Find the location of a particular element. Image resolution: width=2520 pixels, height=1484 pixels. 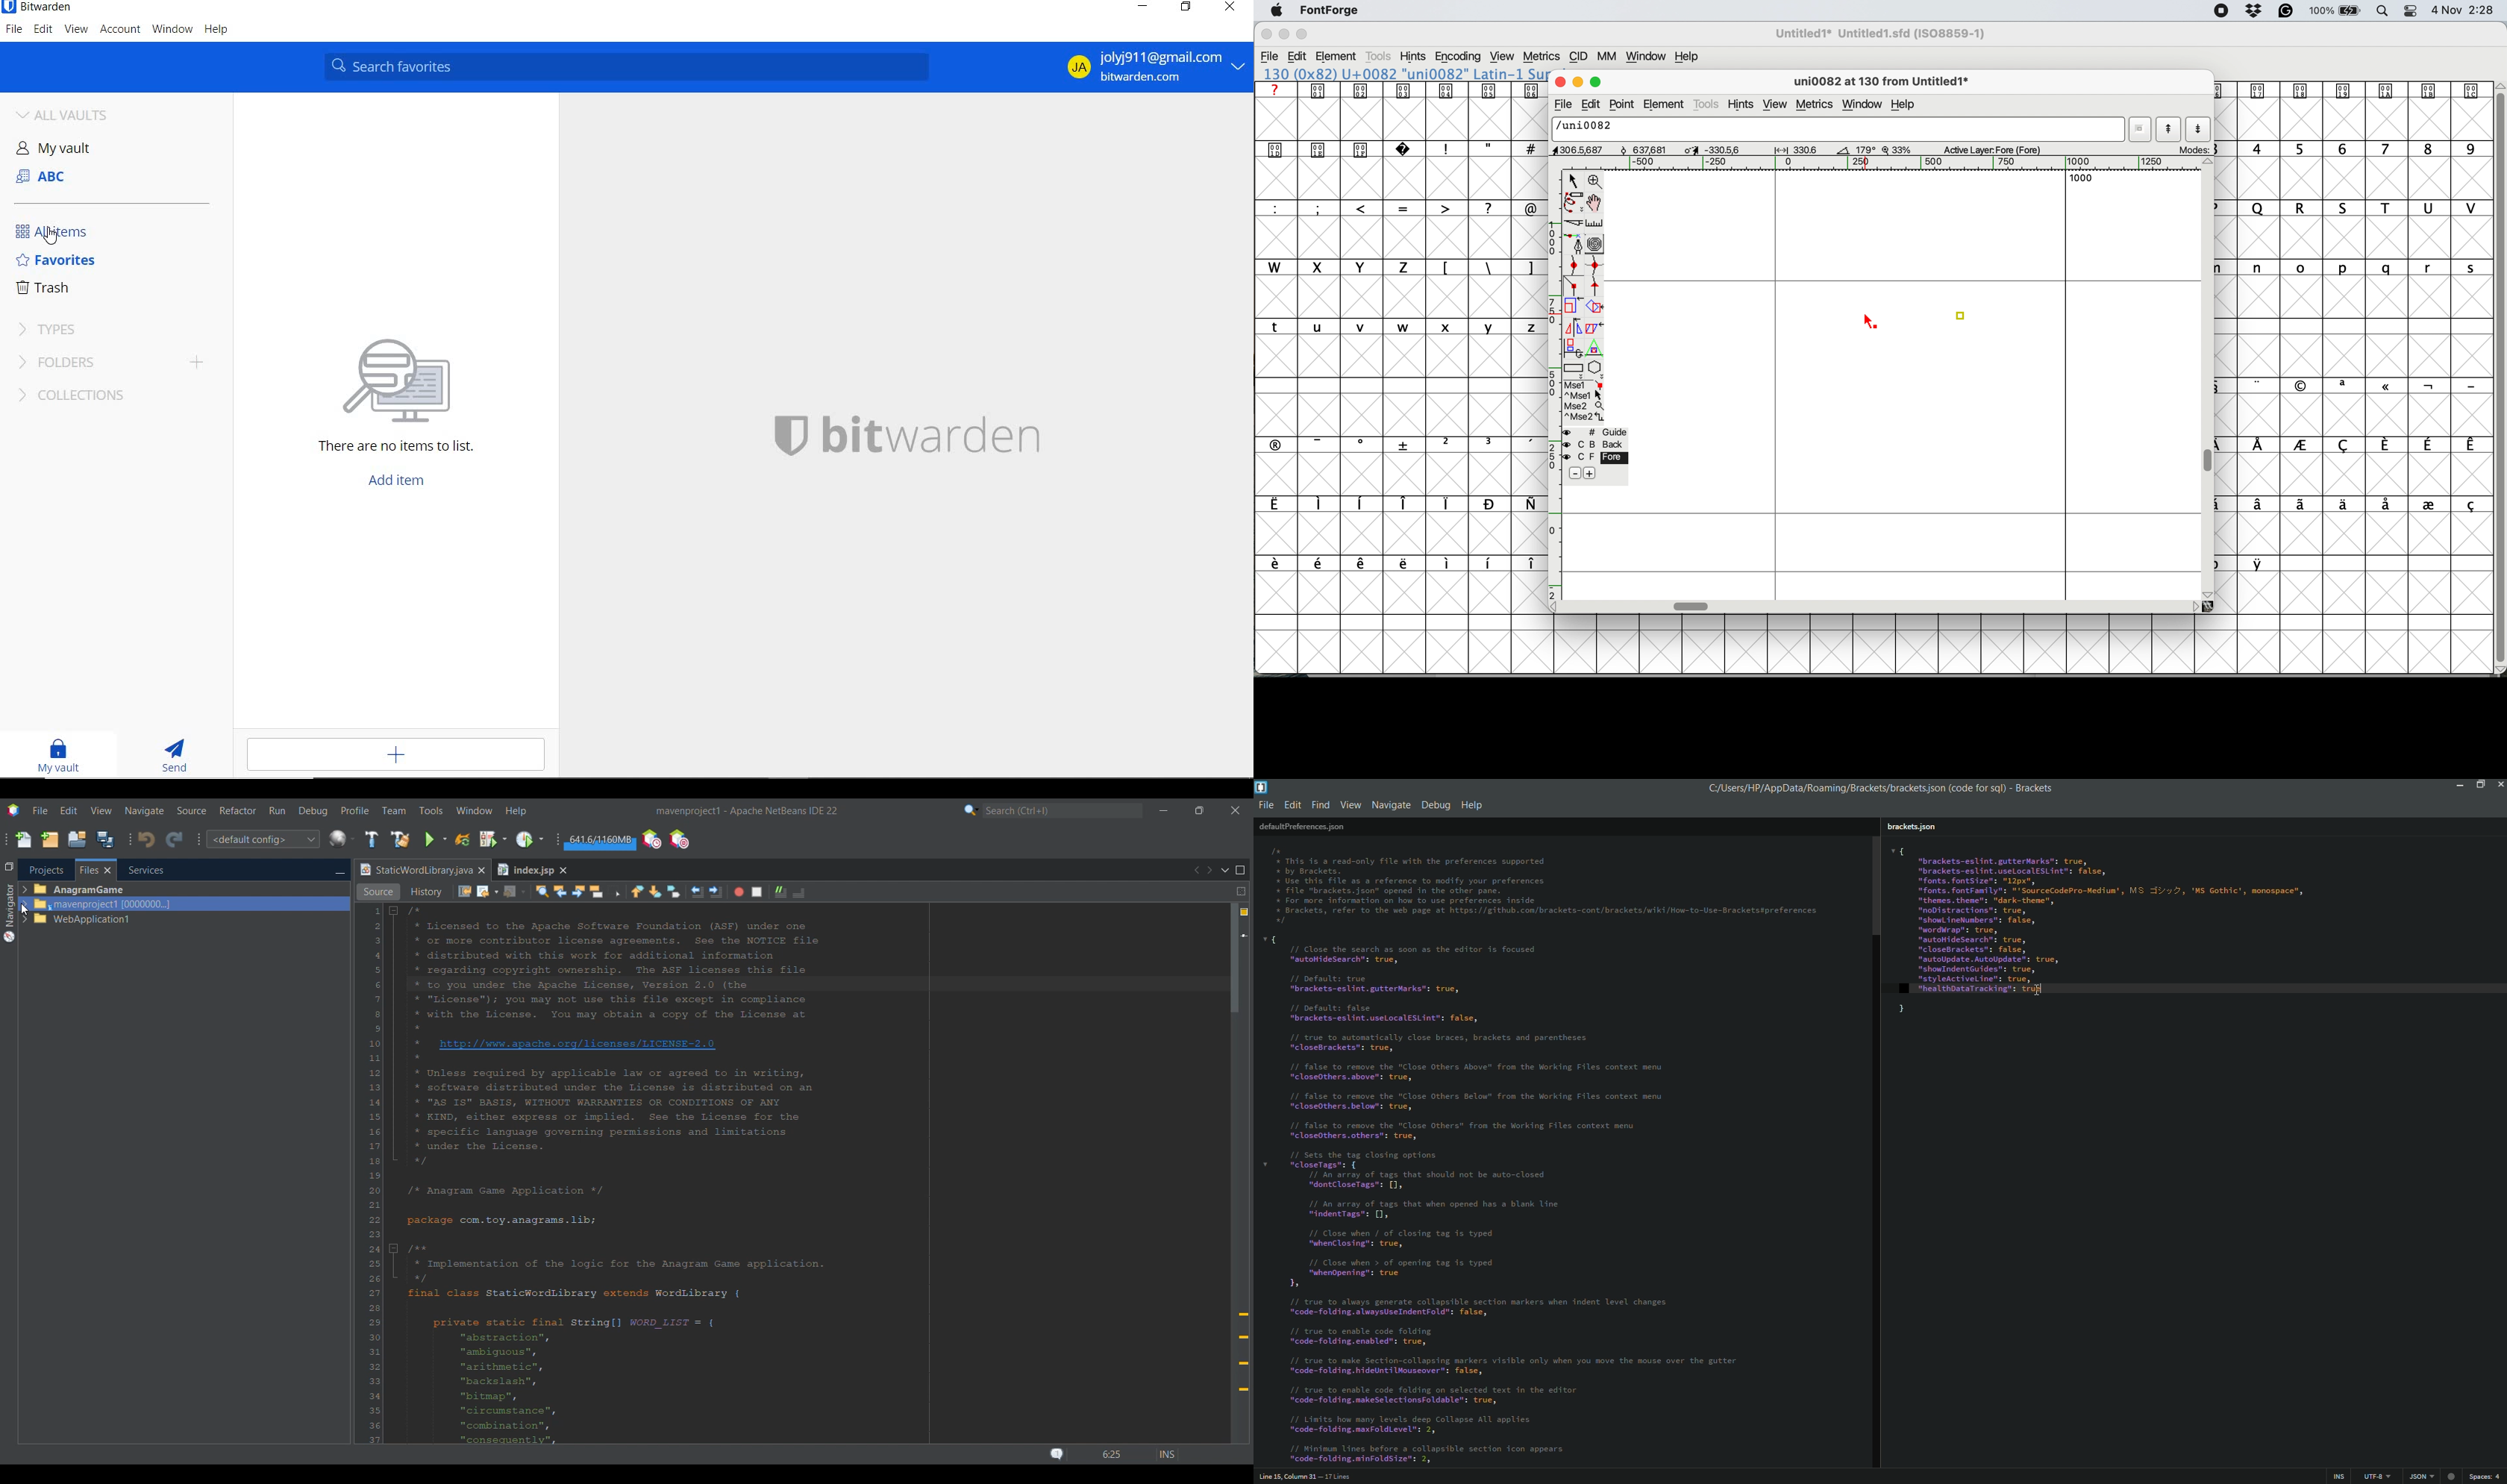

file is located at coordinates (1270, 56).